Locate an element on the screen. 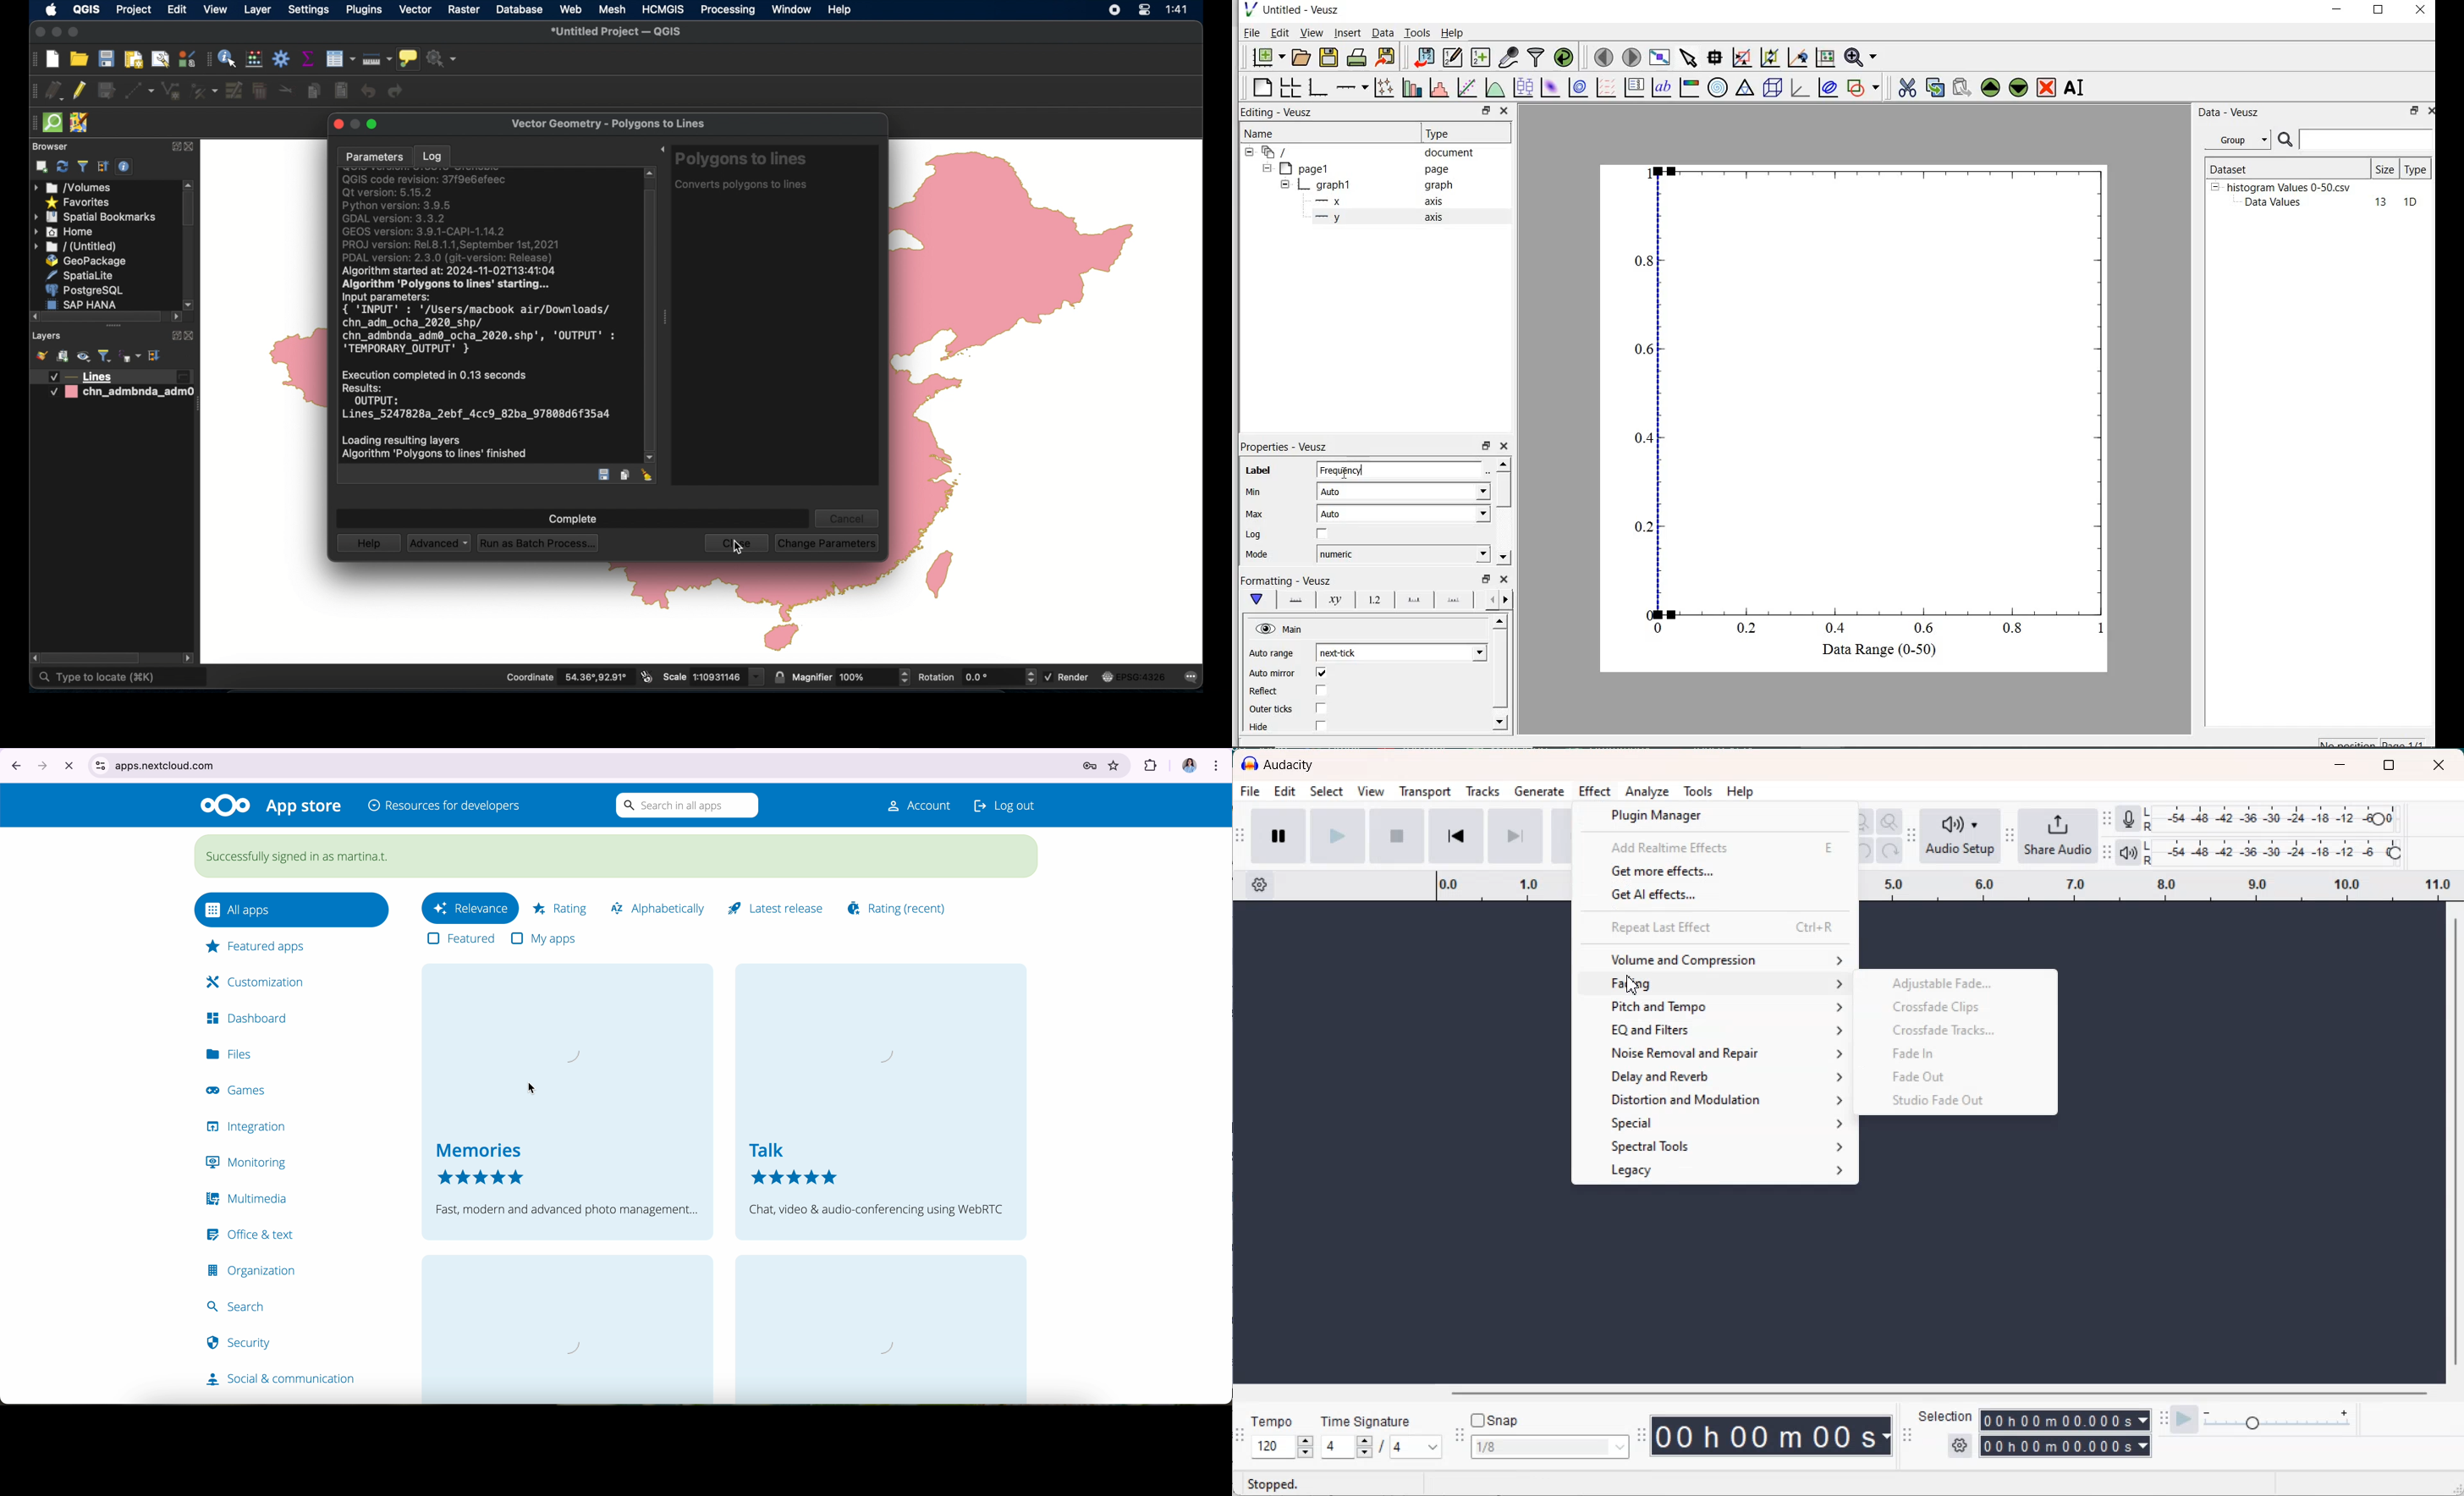 The width and height of the screenshot is (2464, 1512). plot 2d dataset as an image is located at coordinates (1550, 87).